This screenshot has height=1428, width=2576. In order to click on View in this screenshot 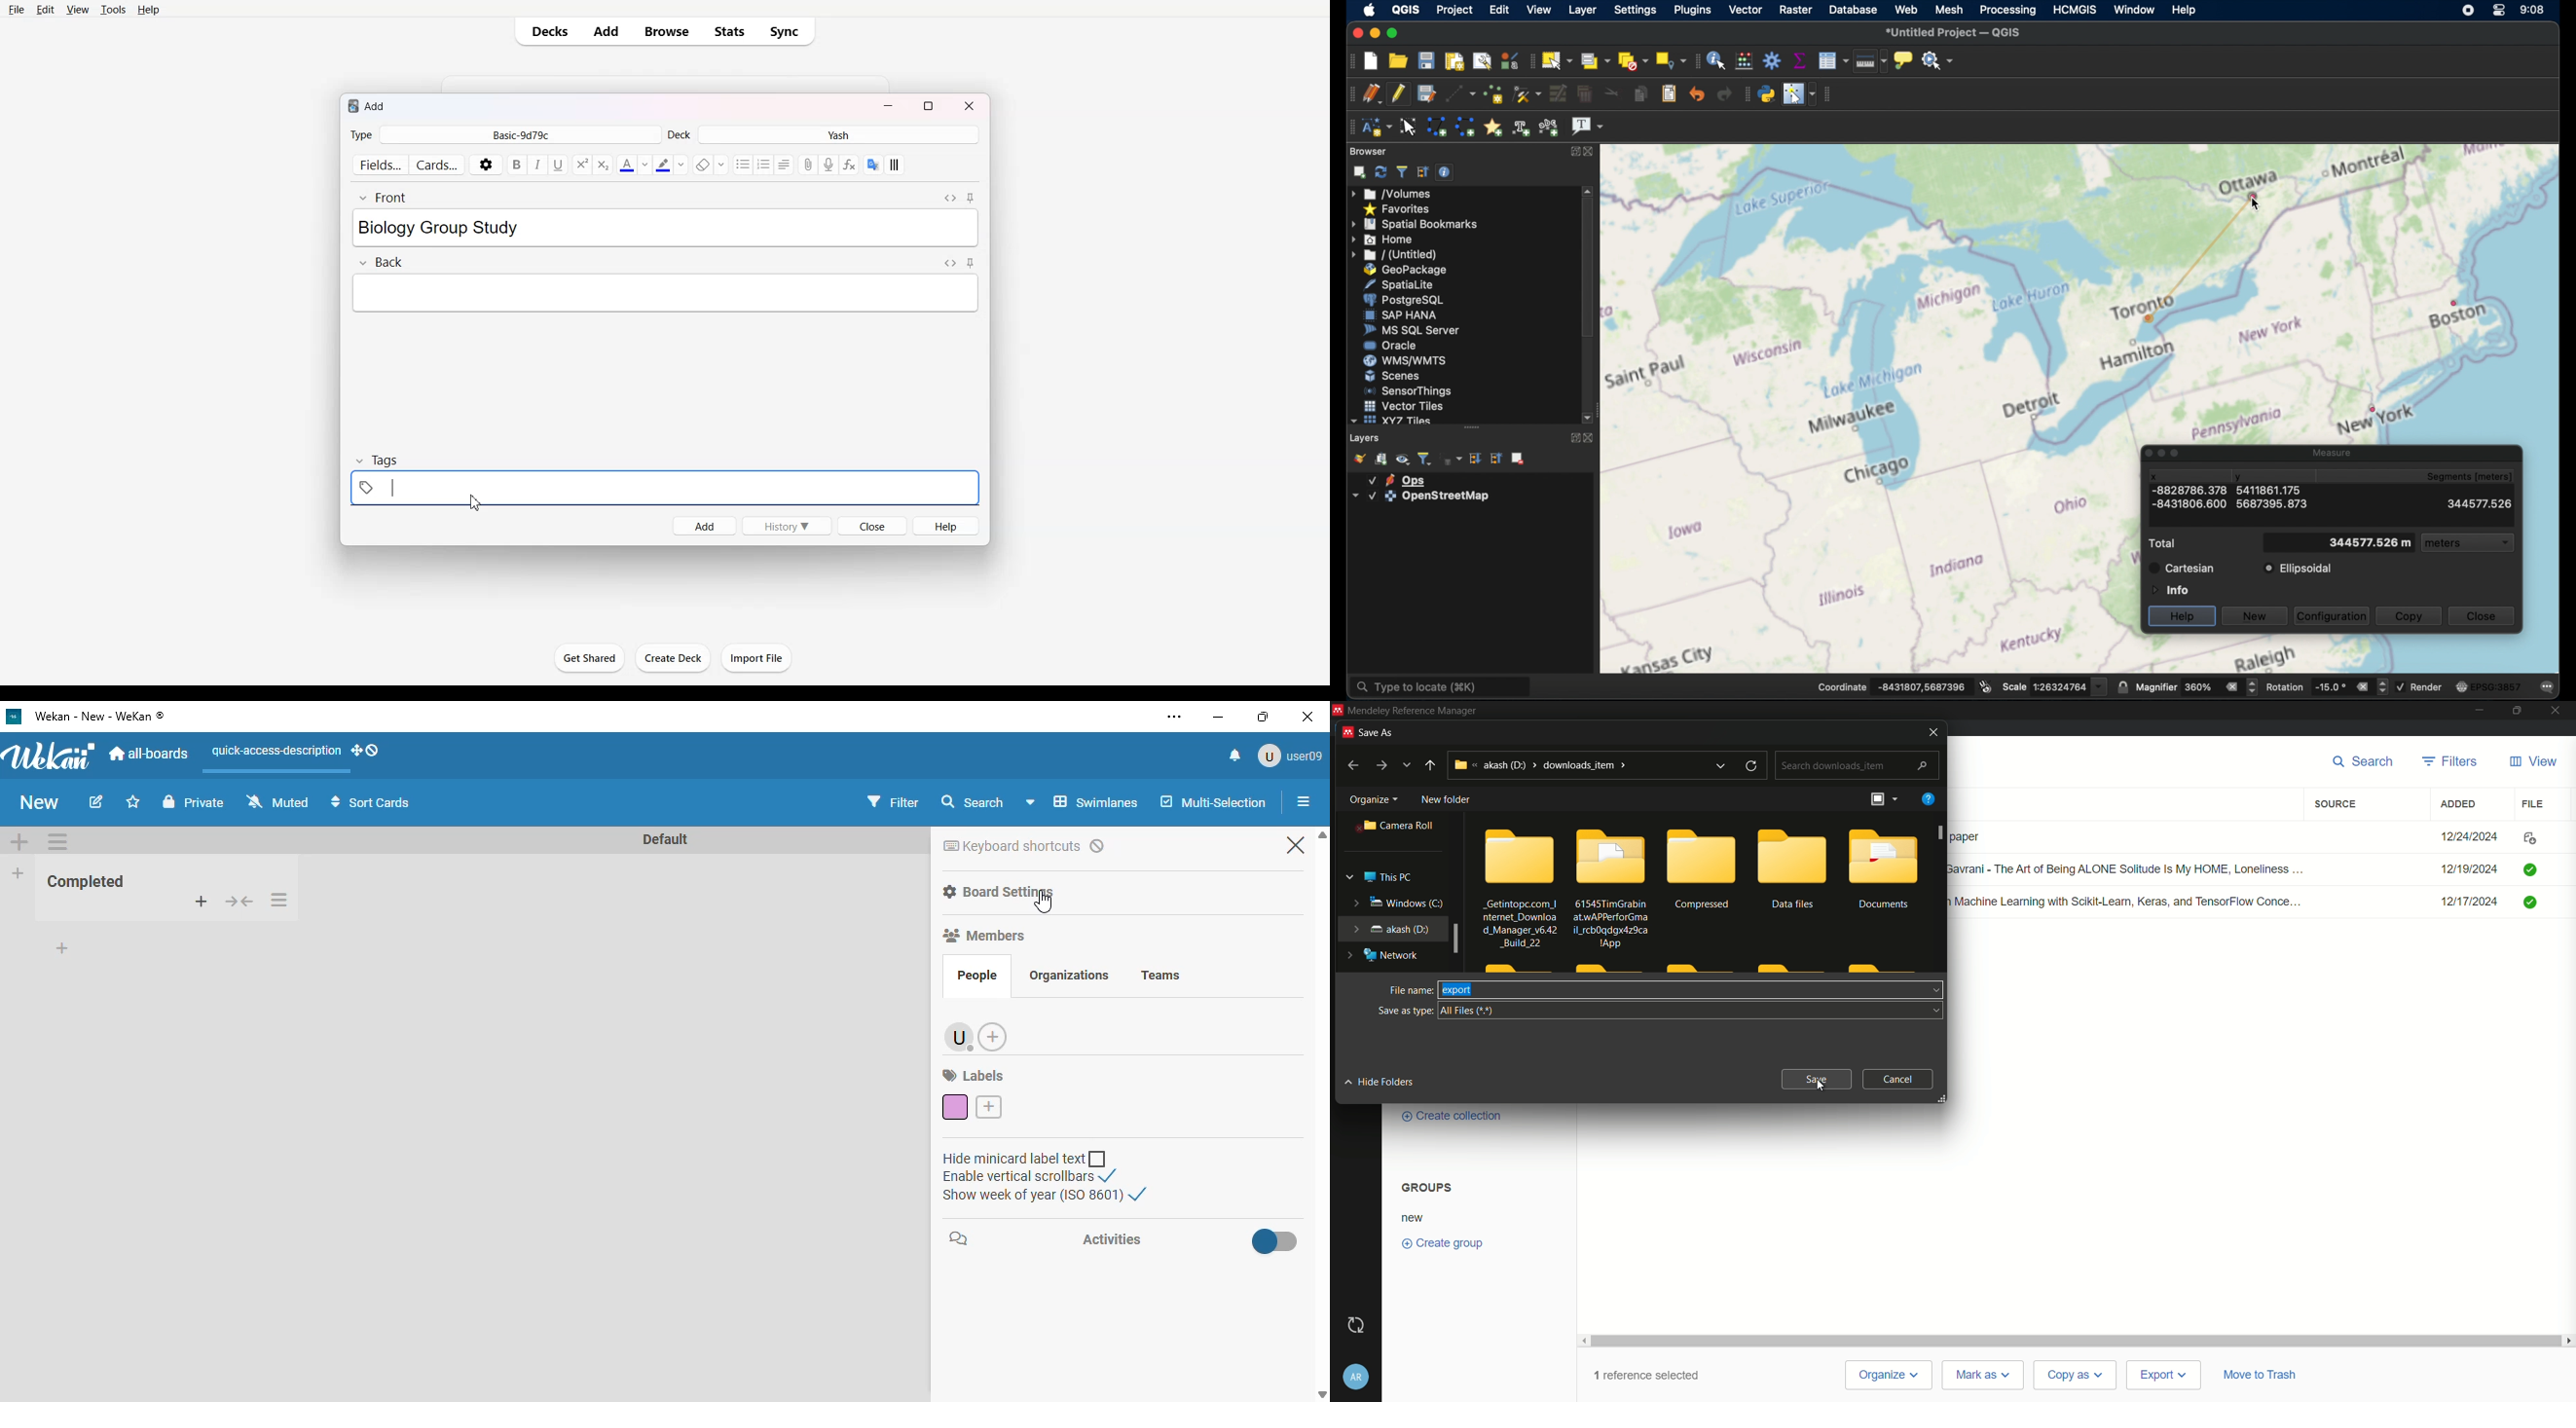, I will do `click(78, 10)`.